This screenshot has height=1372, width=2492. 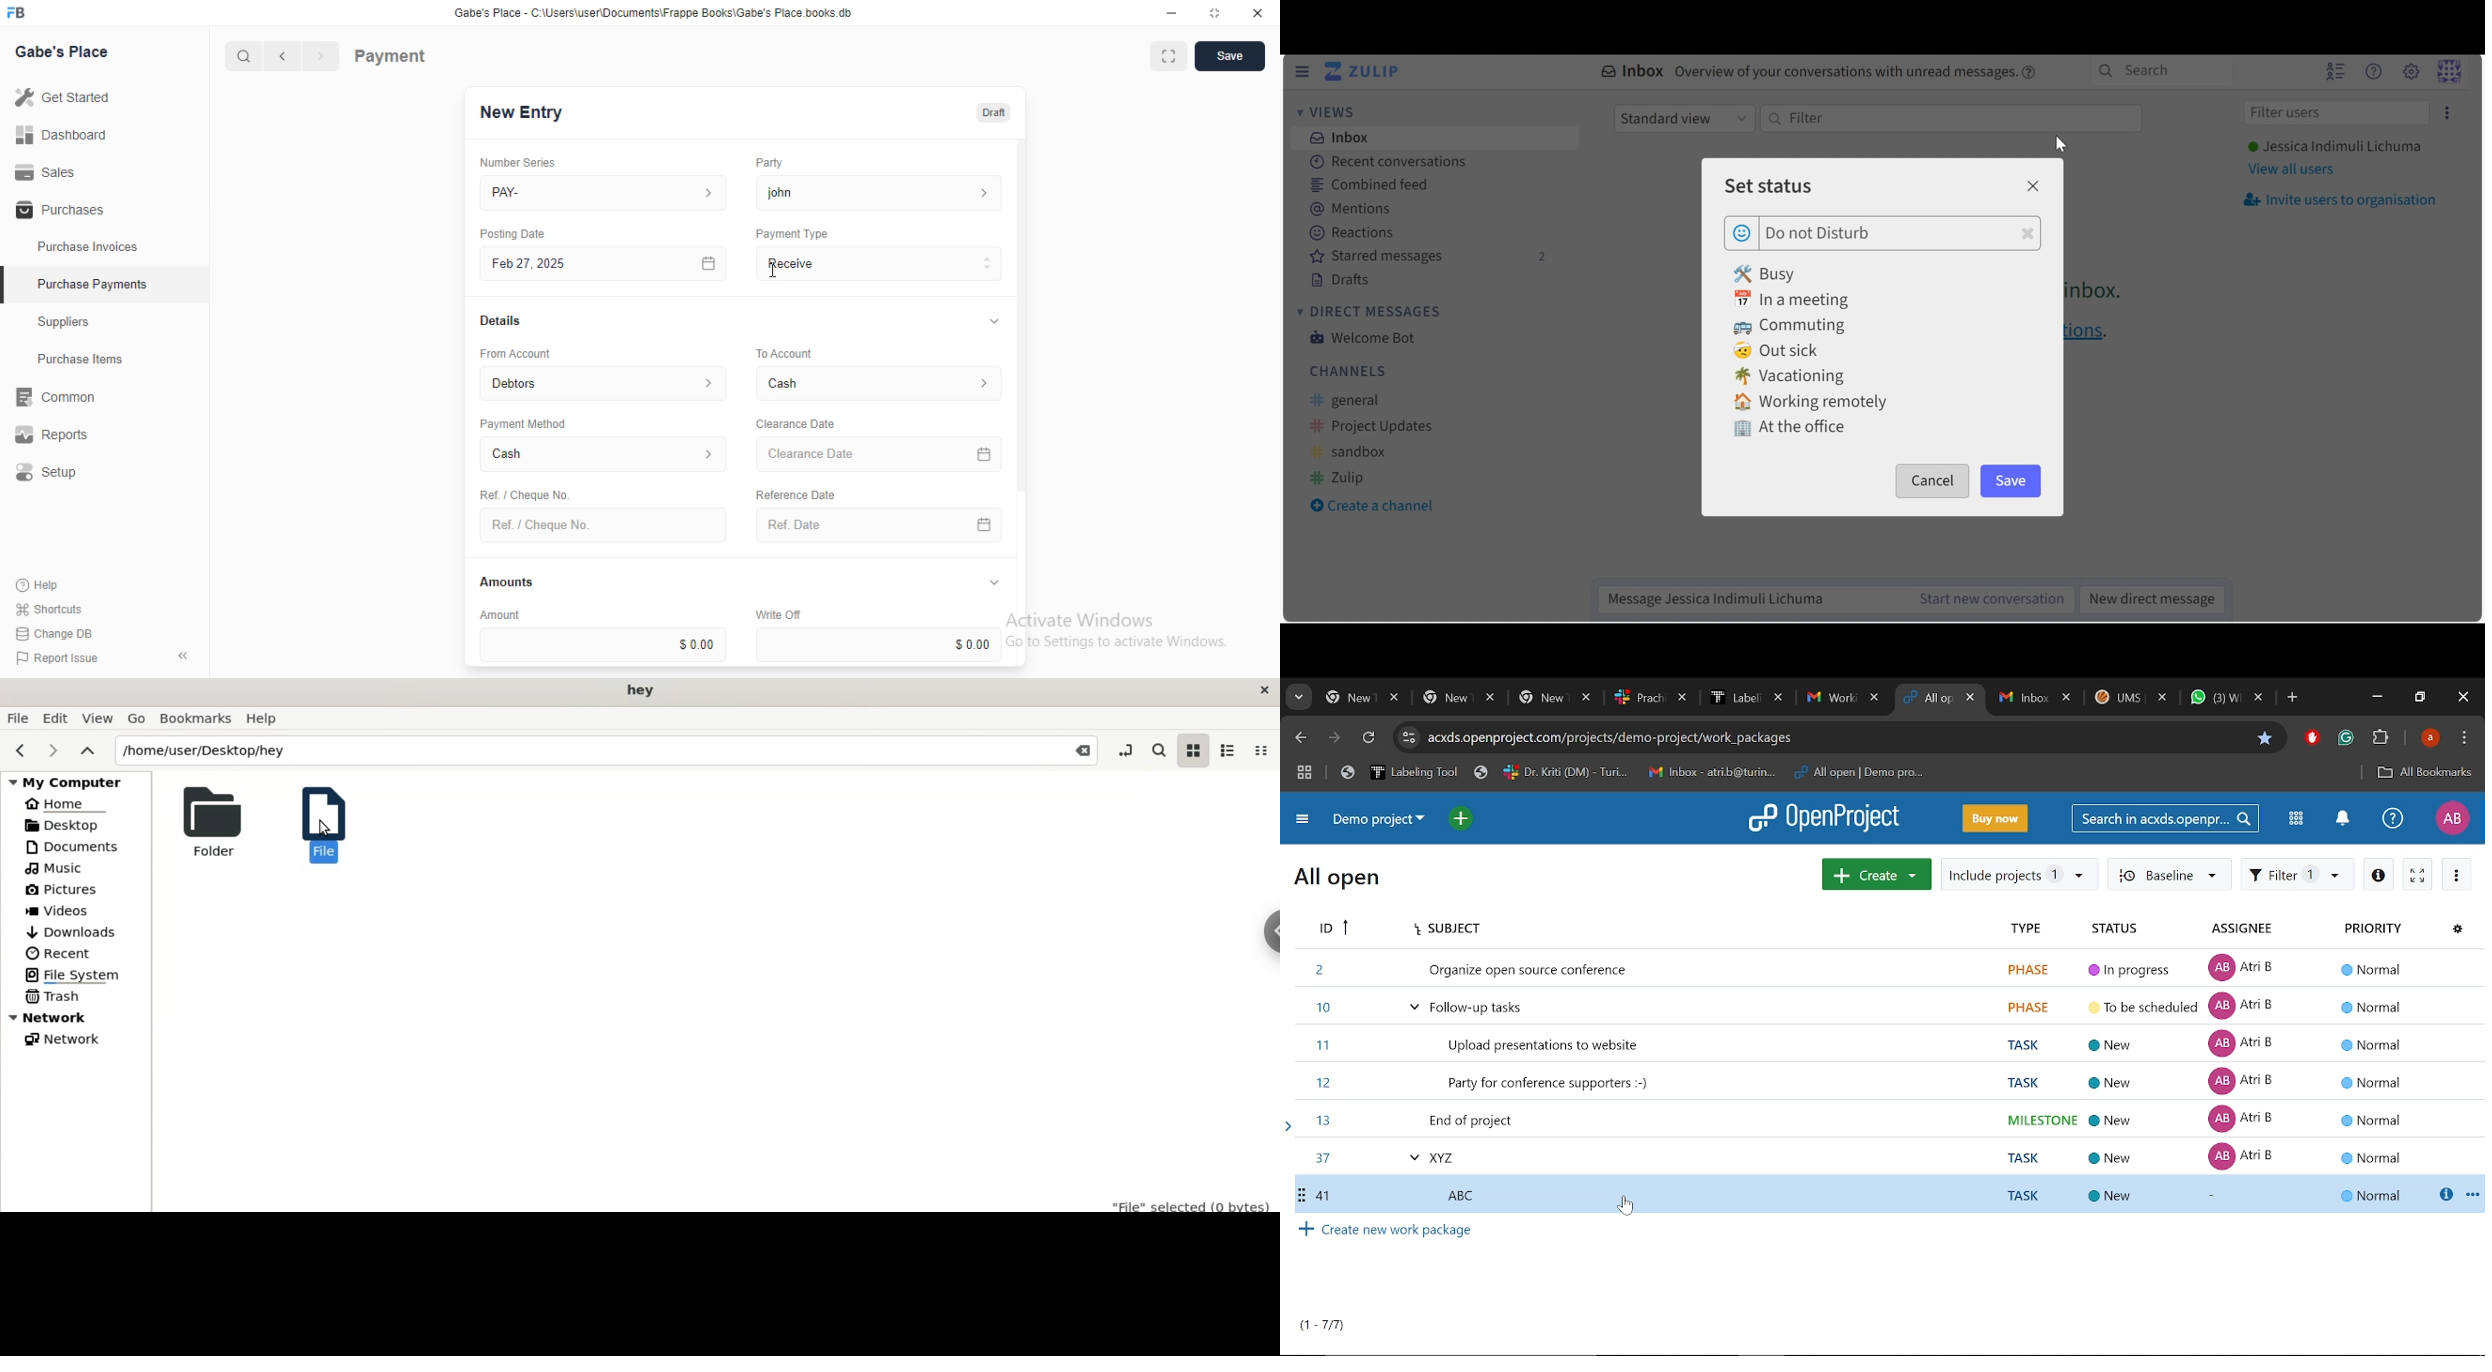 I want to click on Report Issue, so click(x=52, y=658).